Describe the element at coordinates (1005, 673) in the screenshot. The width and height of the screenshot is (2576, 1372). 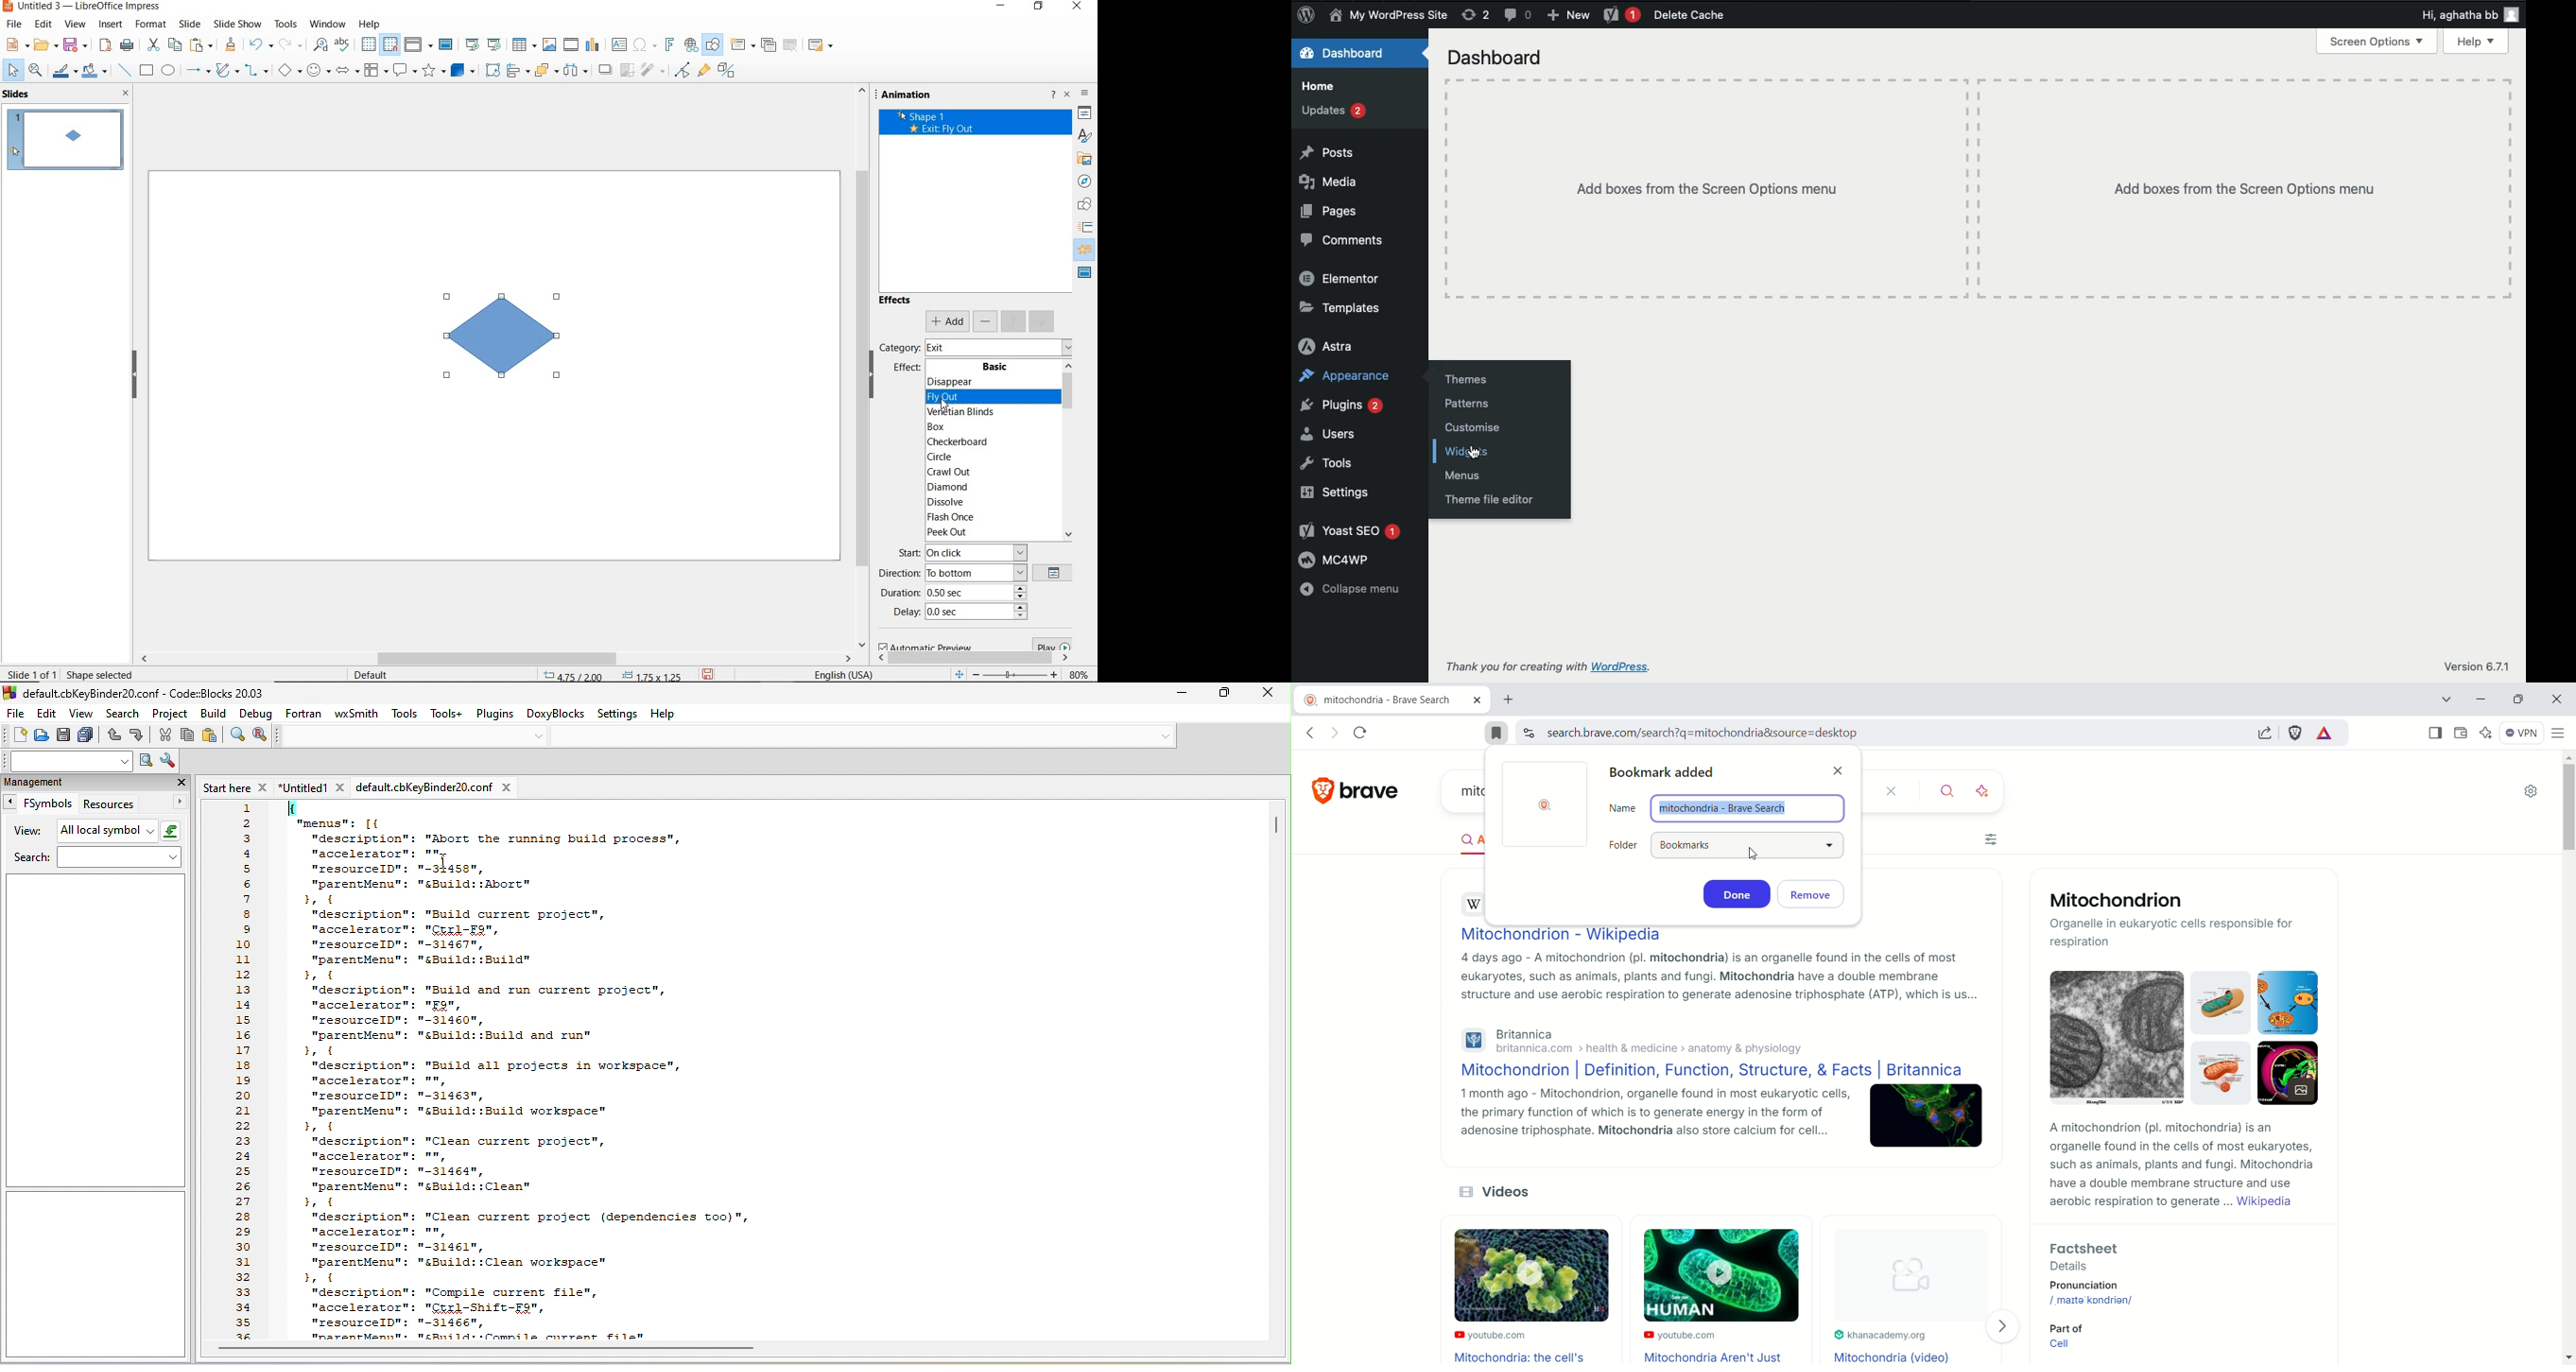
I see `zoom out or zoom in` at that location.